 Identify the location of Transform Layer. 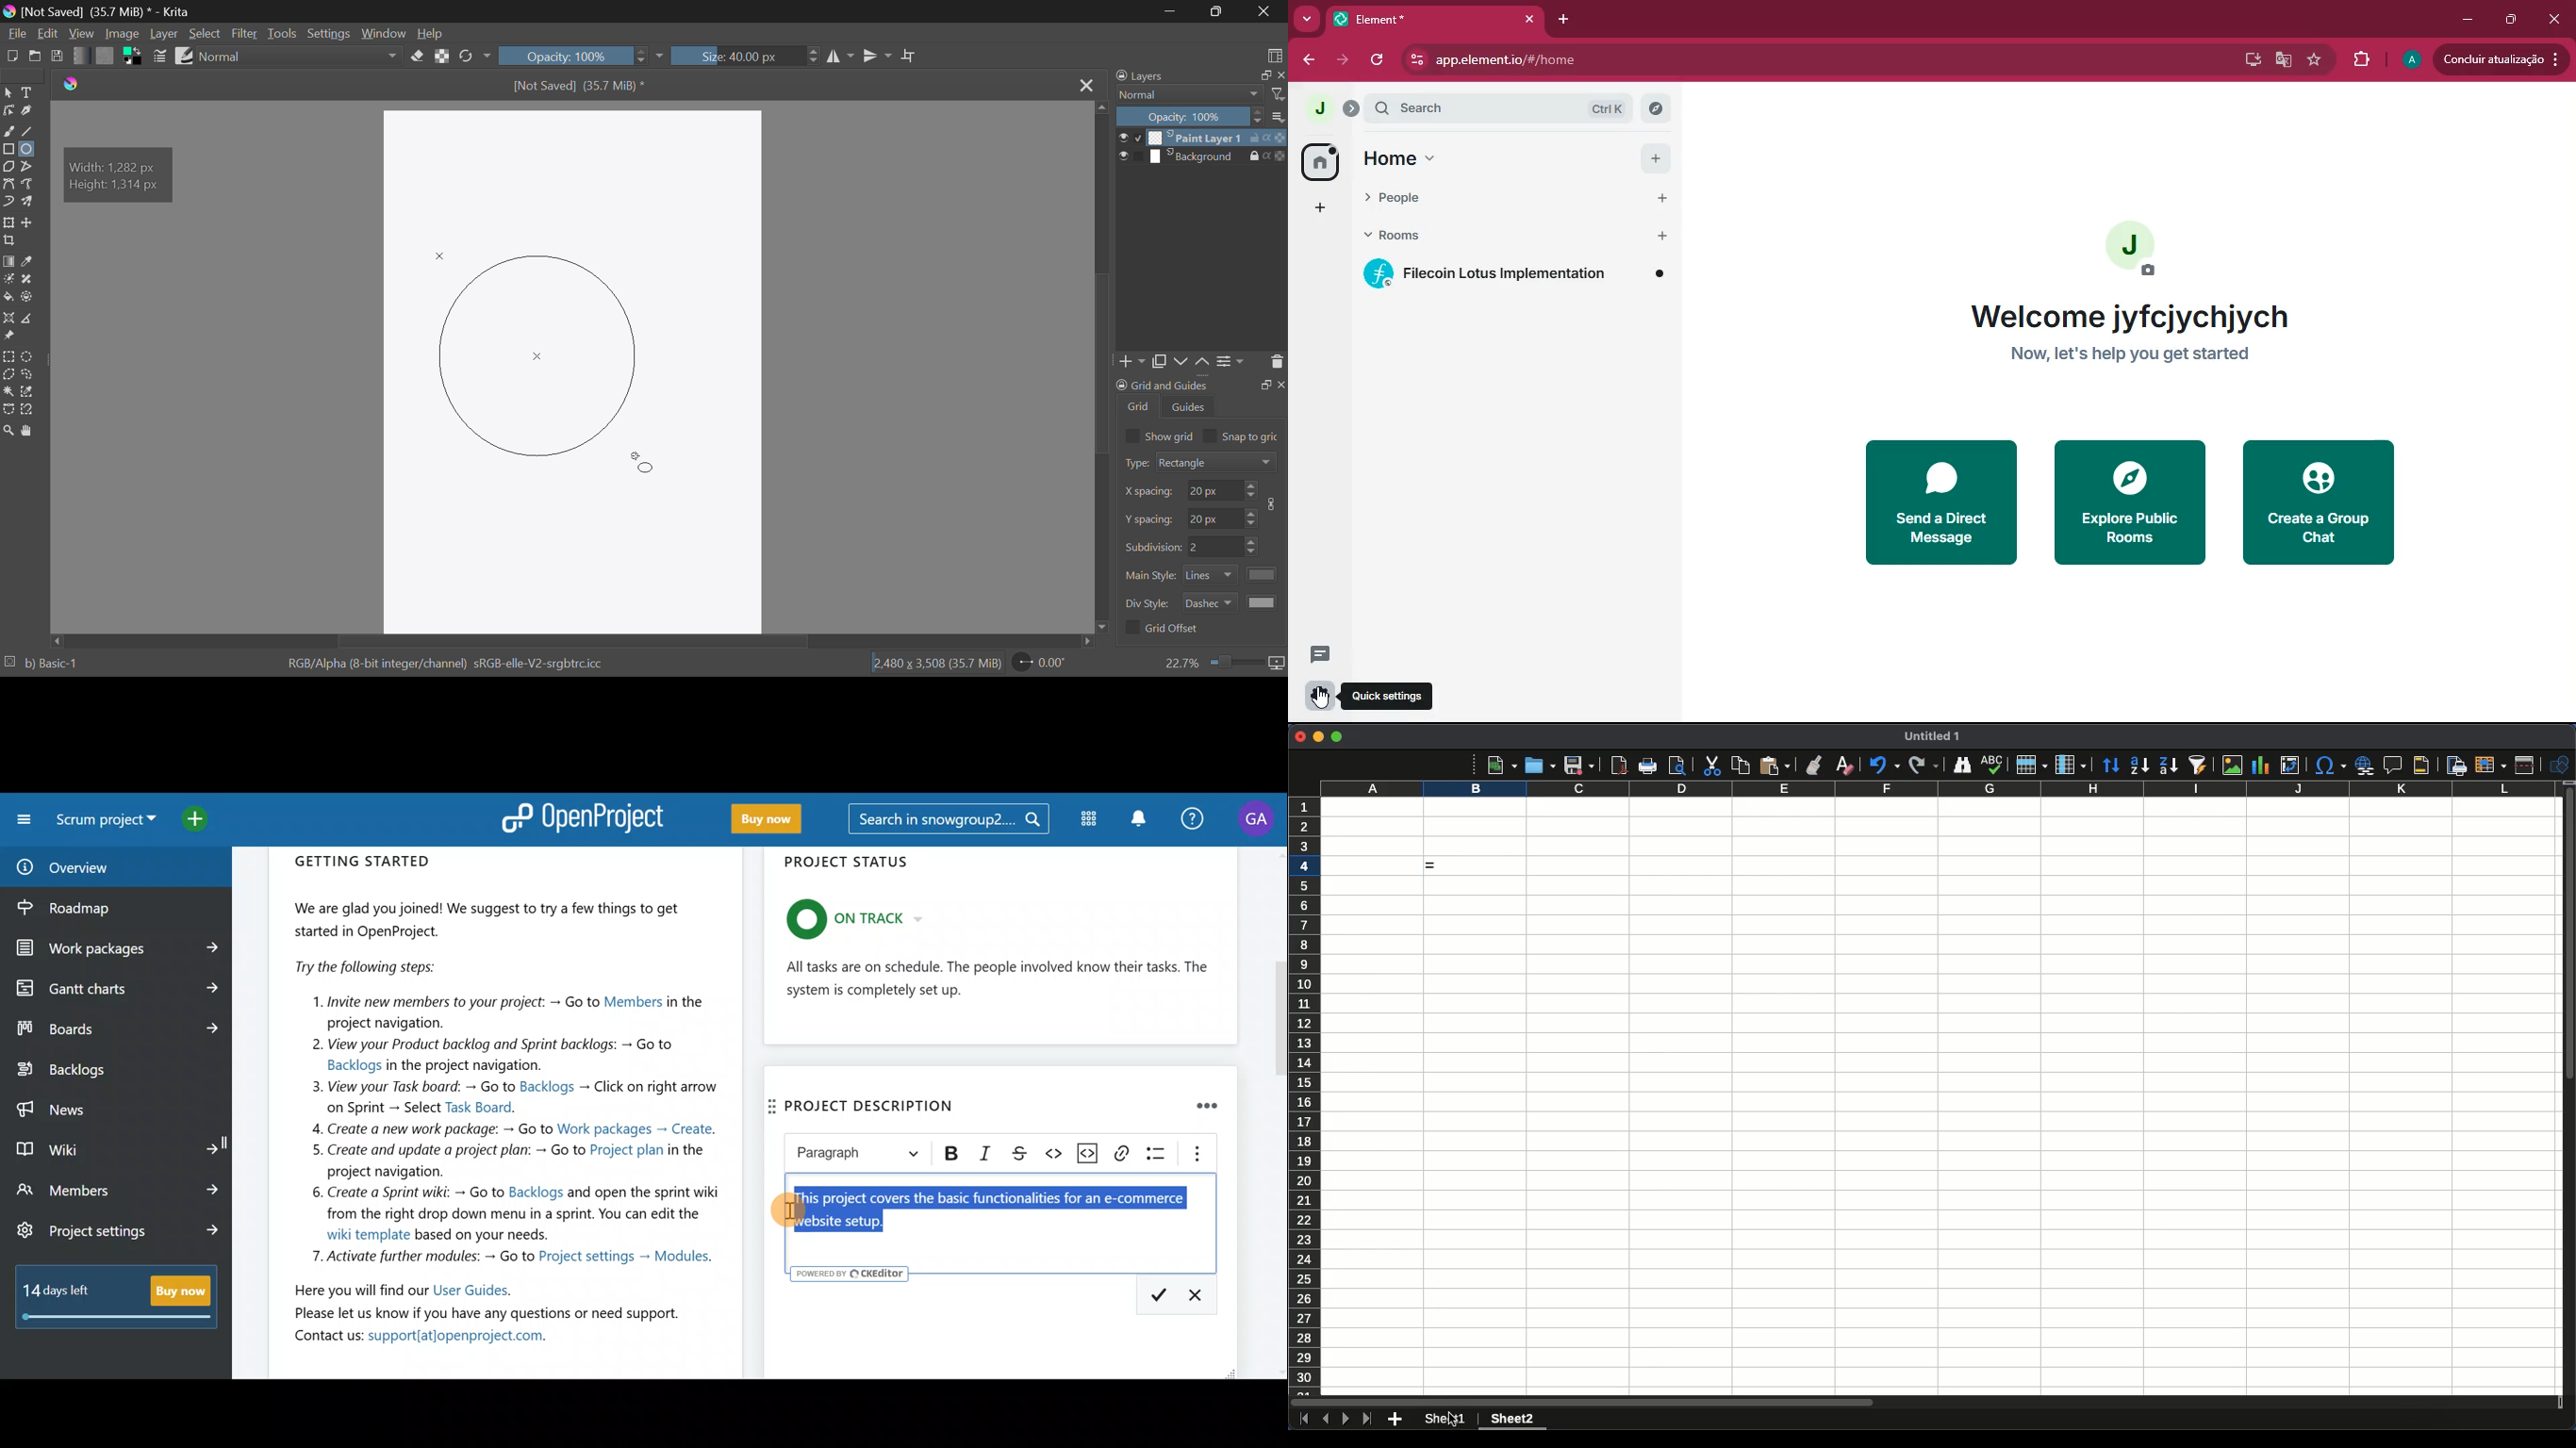
(8, 223).